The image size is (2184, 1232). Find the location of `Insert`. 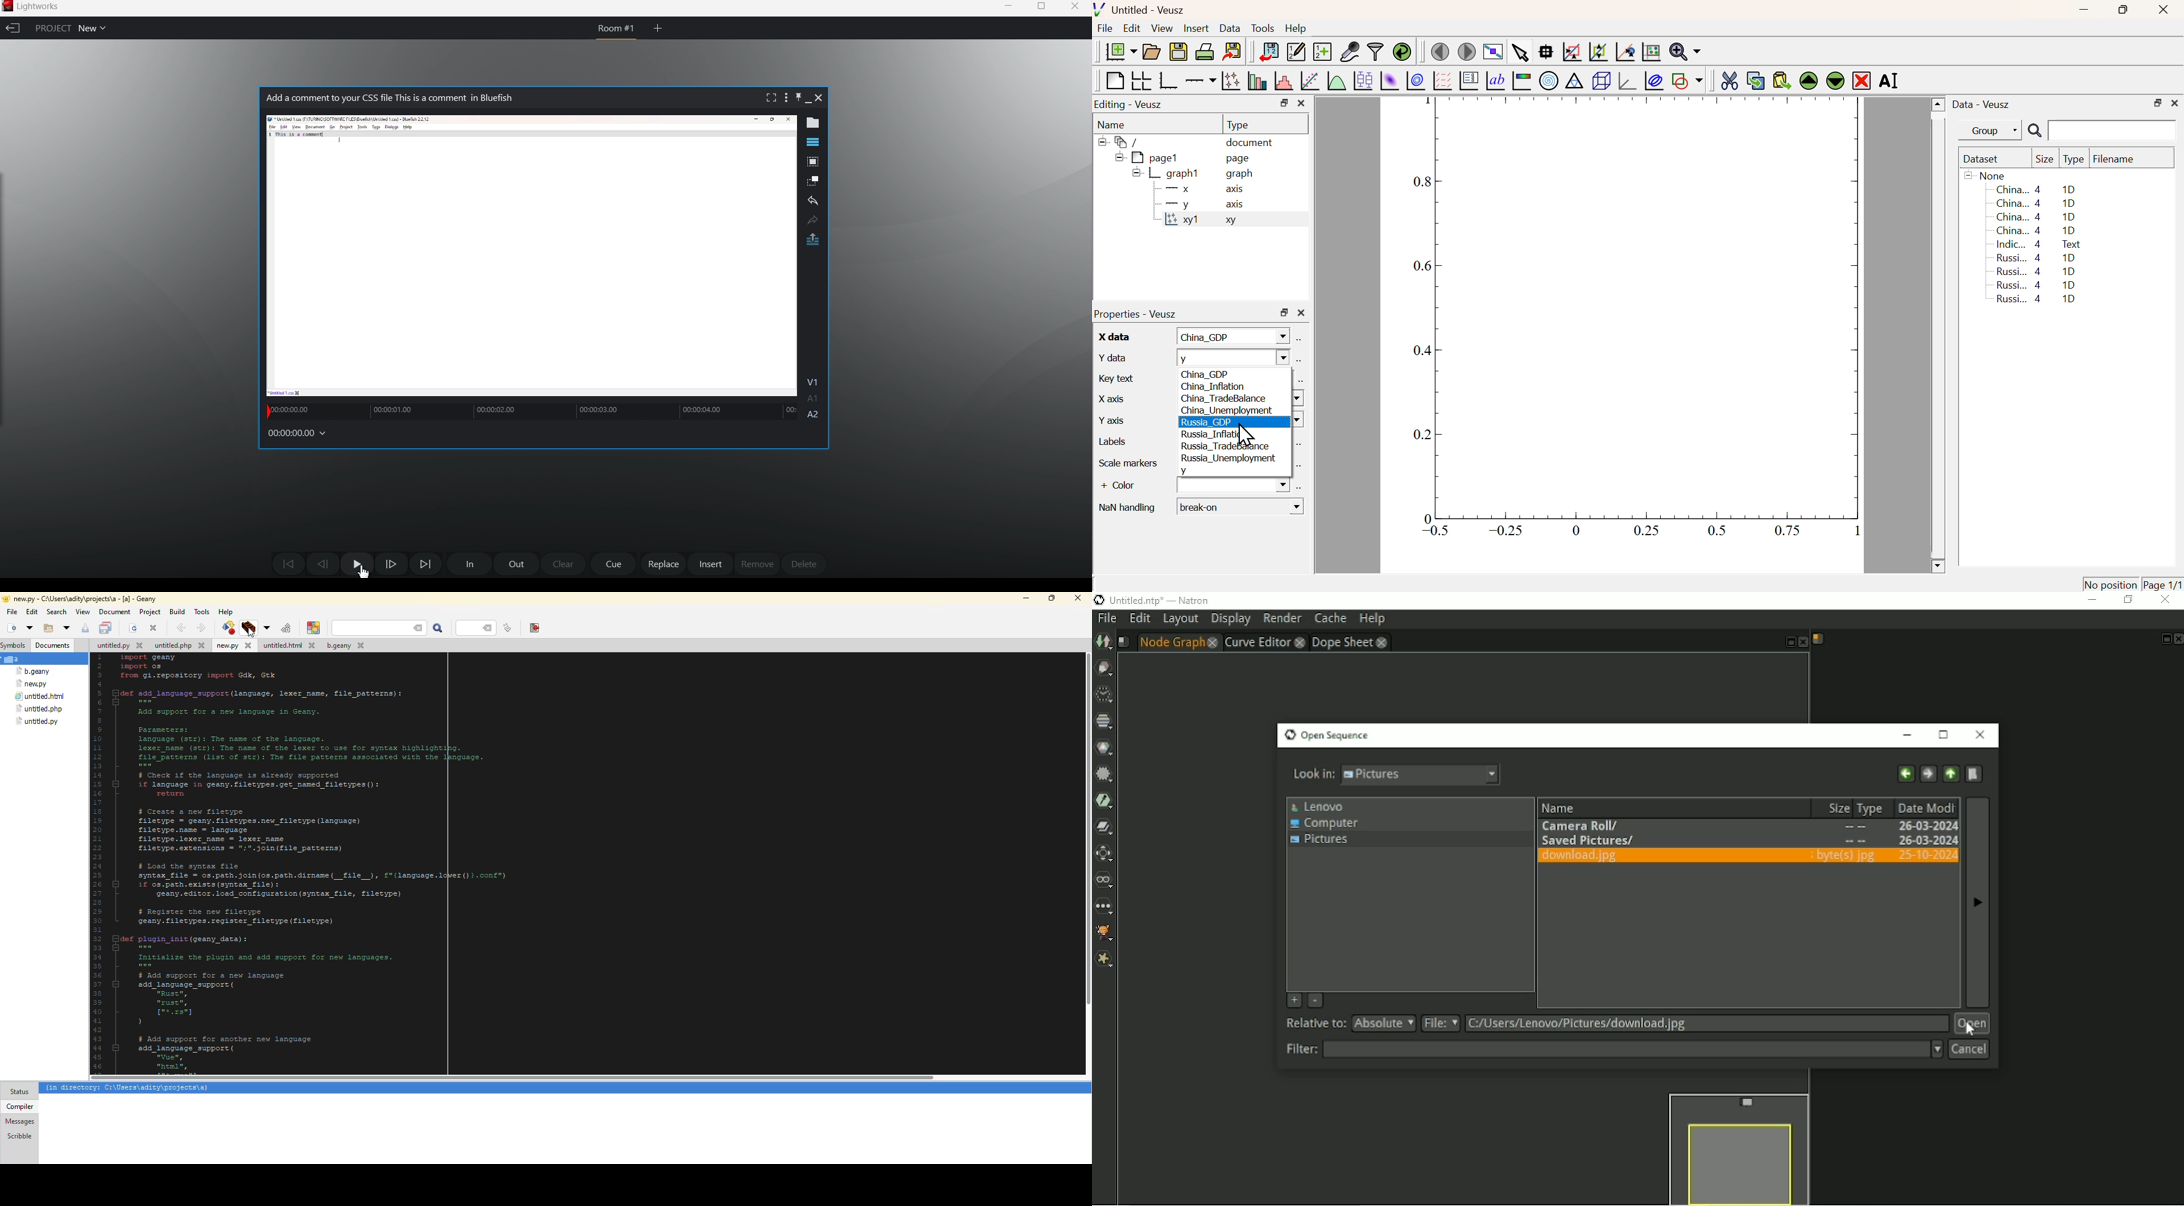

Insert is located at coordinates (1195, 29).